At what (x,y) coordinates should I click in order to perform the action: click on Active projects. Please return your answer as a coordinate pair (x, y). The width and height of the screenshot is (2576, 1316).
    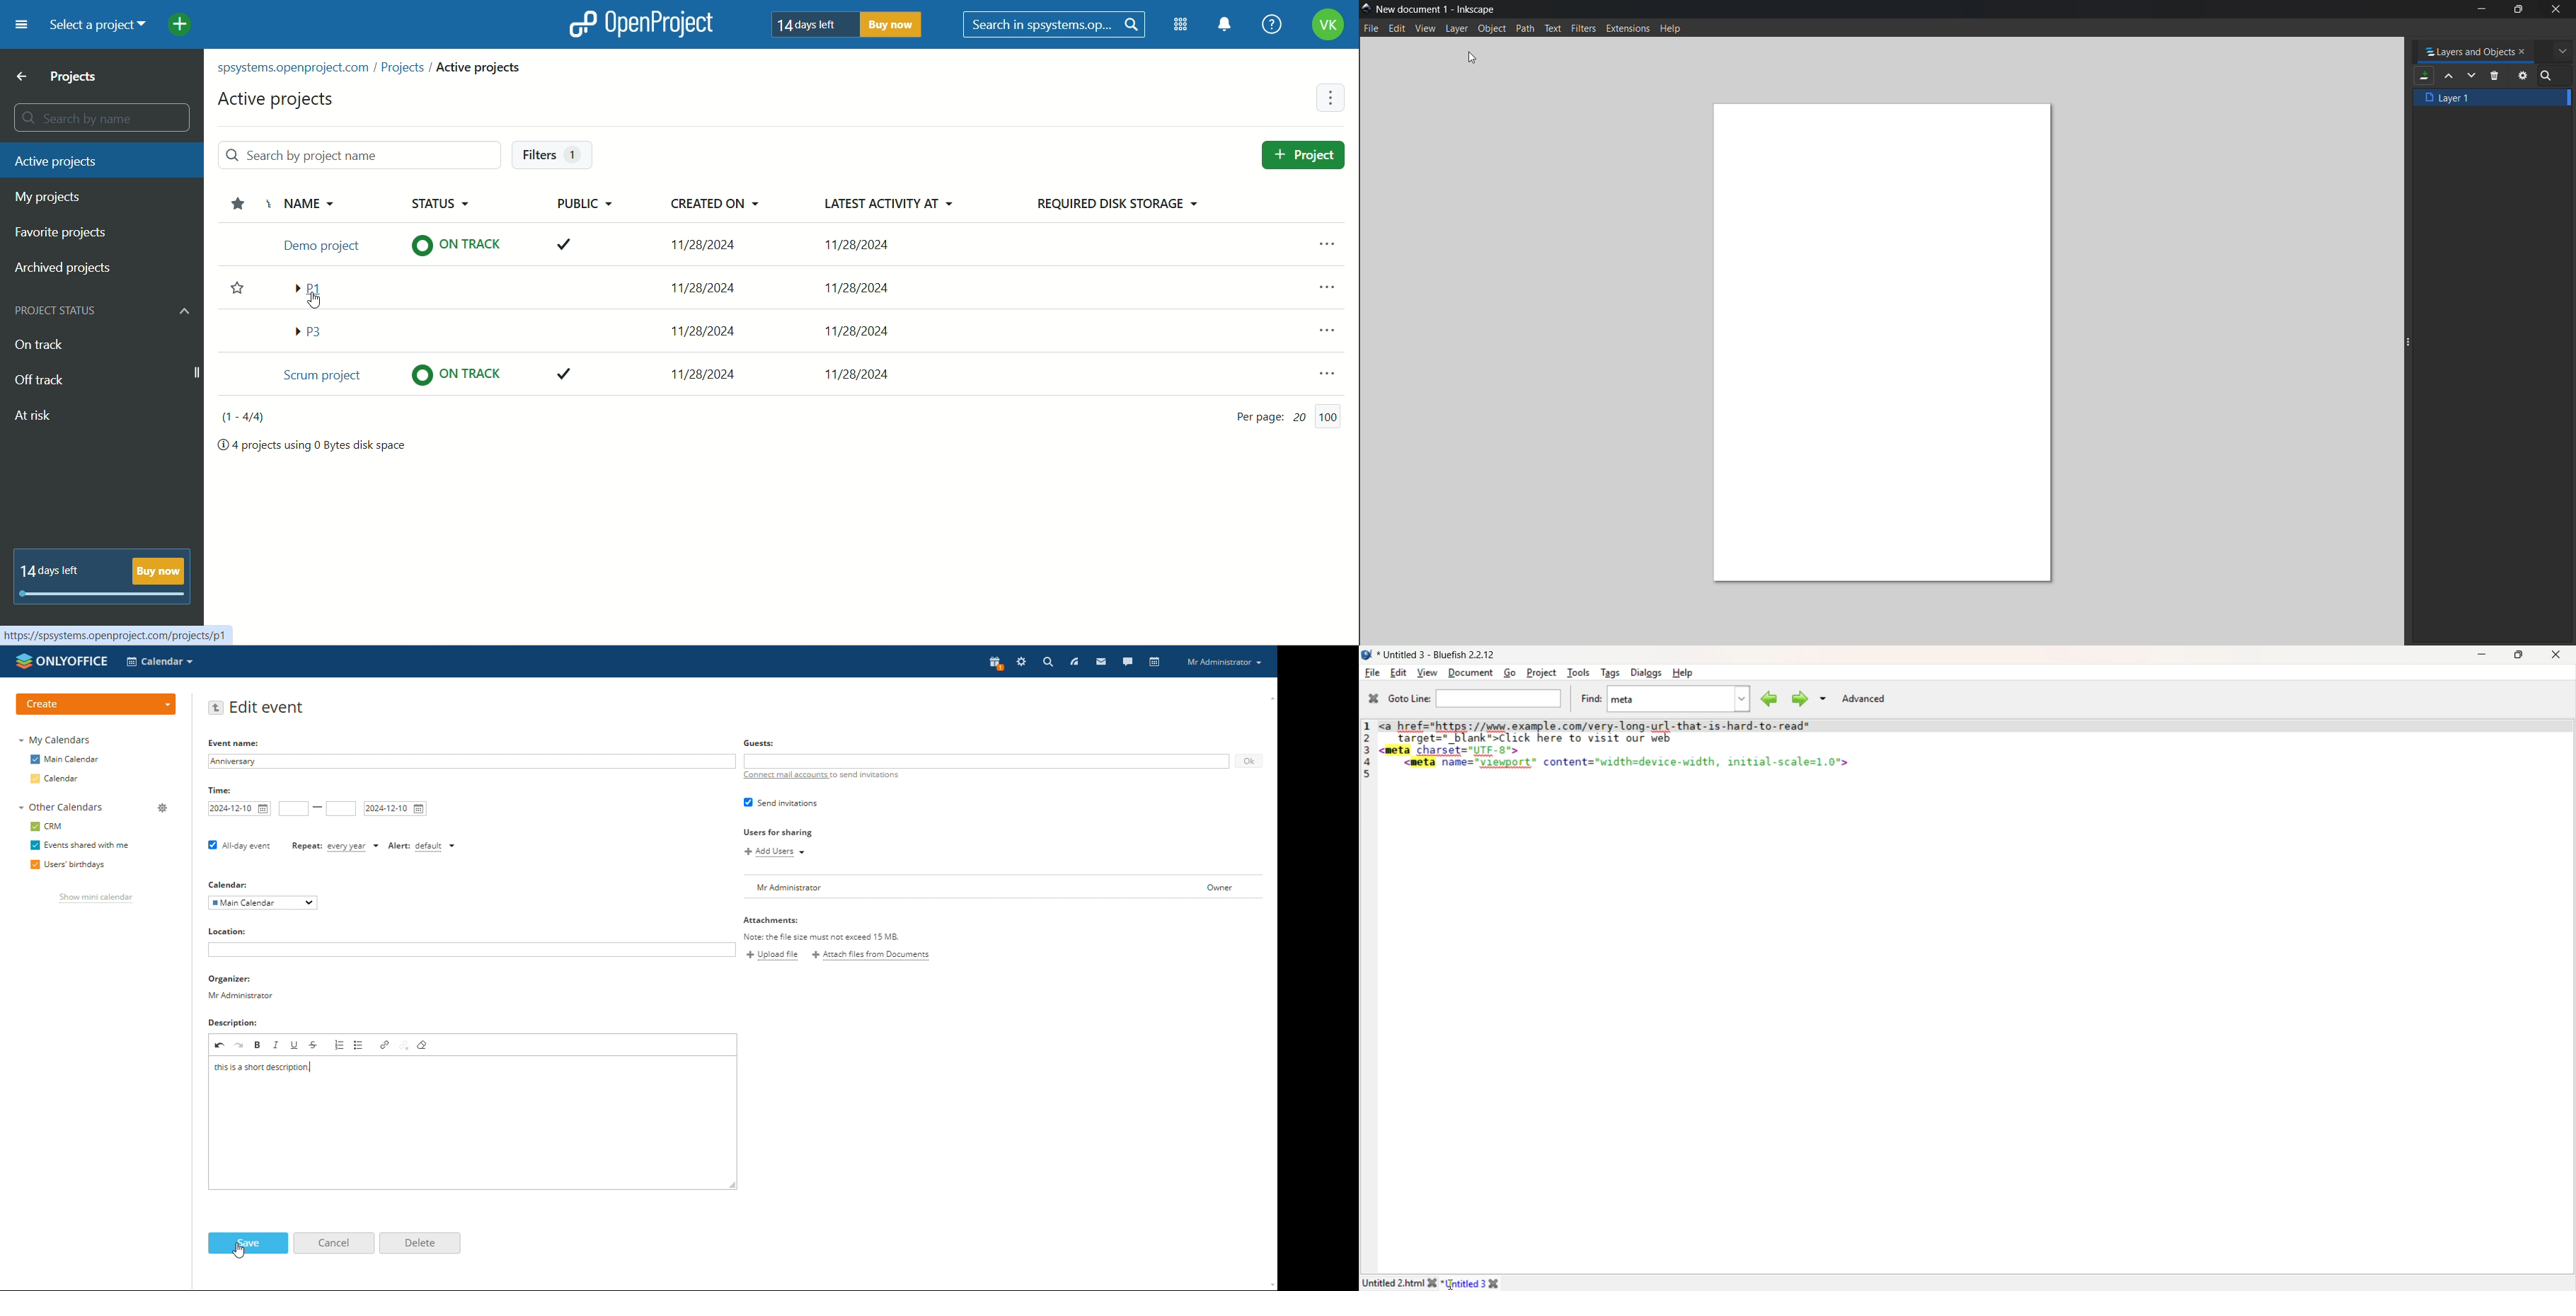
    Looking at the image, I should click on (480, 67).